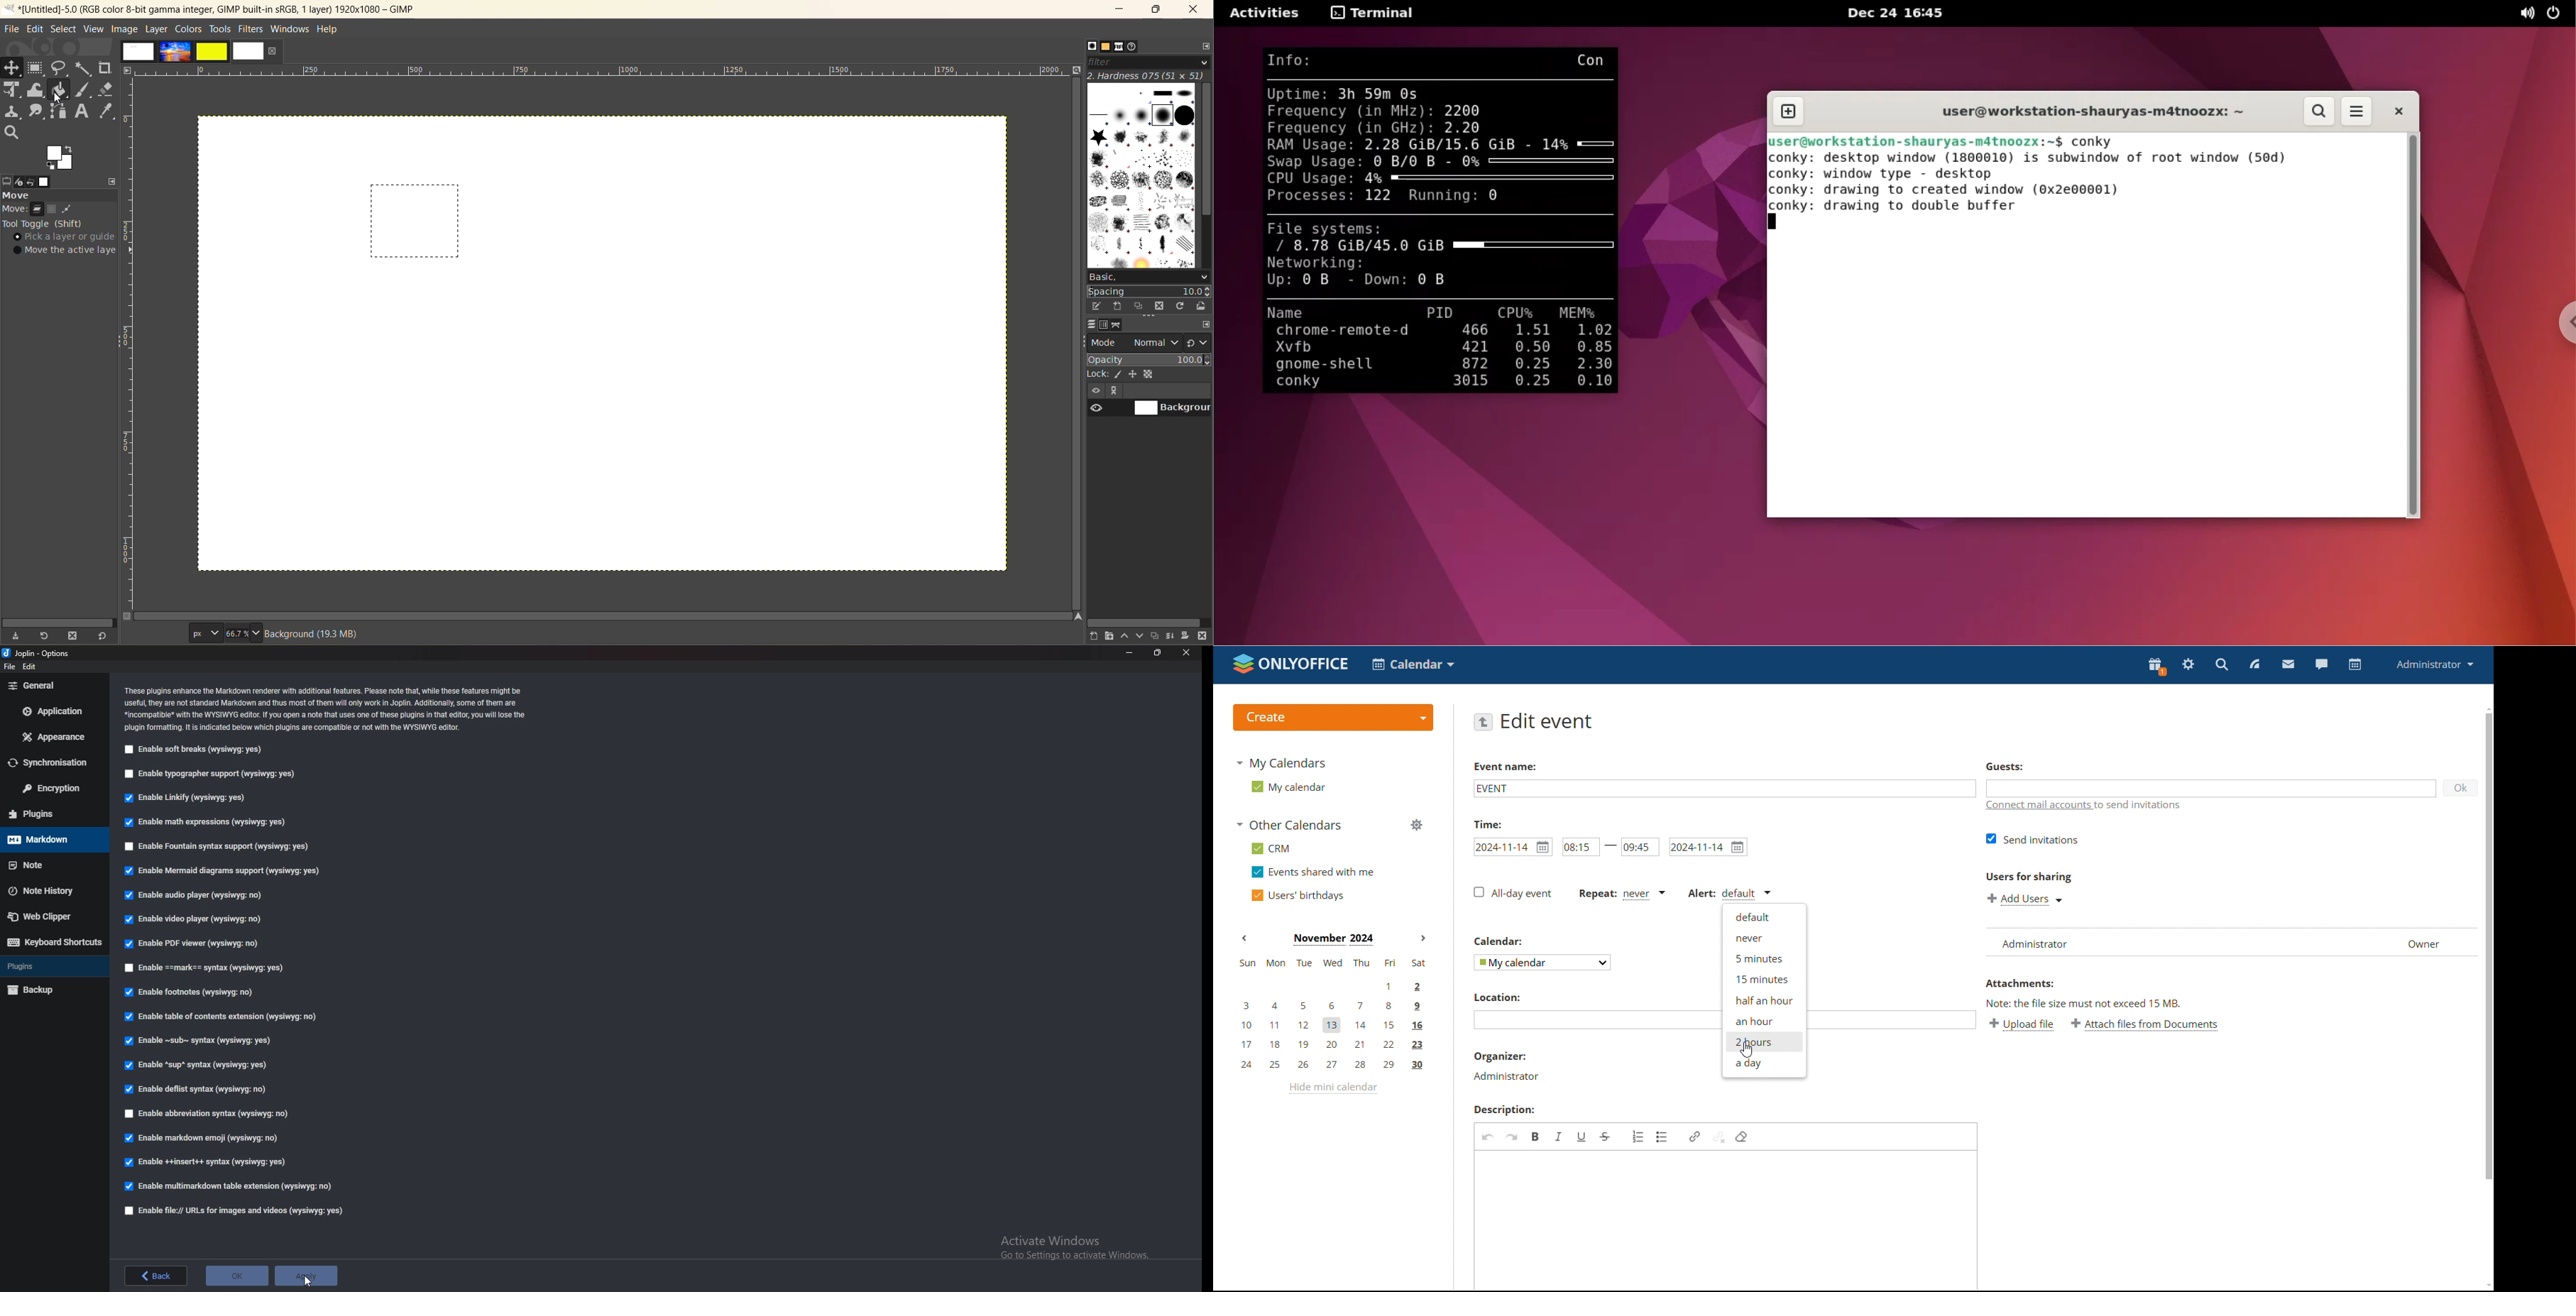  What do you see at coordinates (1622, 895) in the screenshot?
I see `event repetition` at bounding box center [1622, 895].